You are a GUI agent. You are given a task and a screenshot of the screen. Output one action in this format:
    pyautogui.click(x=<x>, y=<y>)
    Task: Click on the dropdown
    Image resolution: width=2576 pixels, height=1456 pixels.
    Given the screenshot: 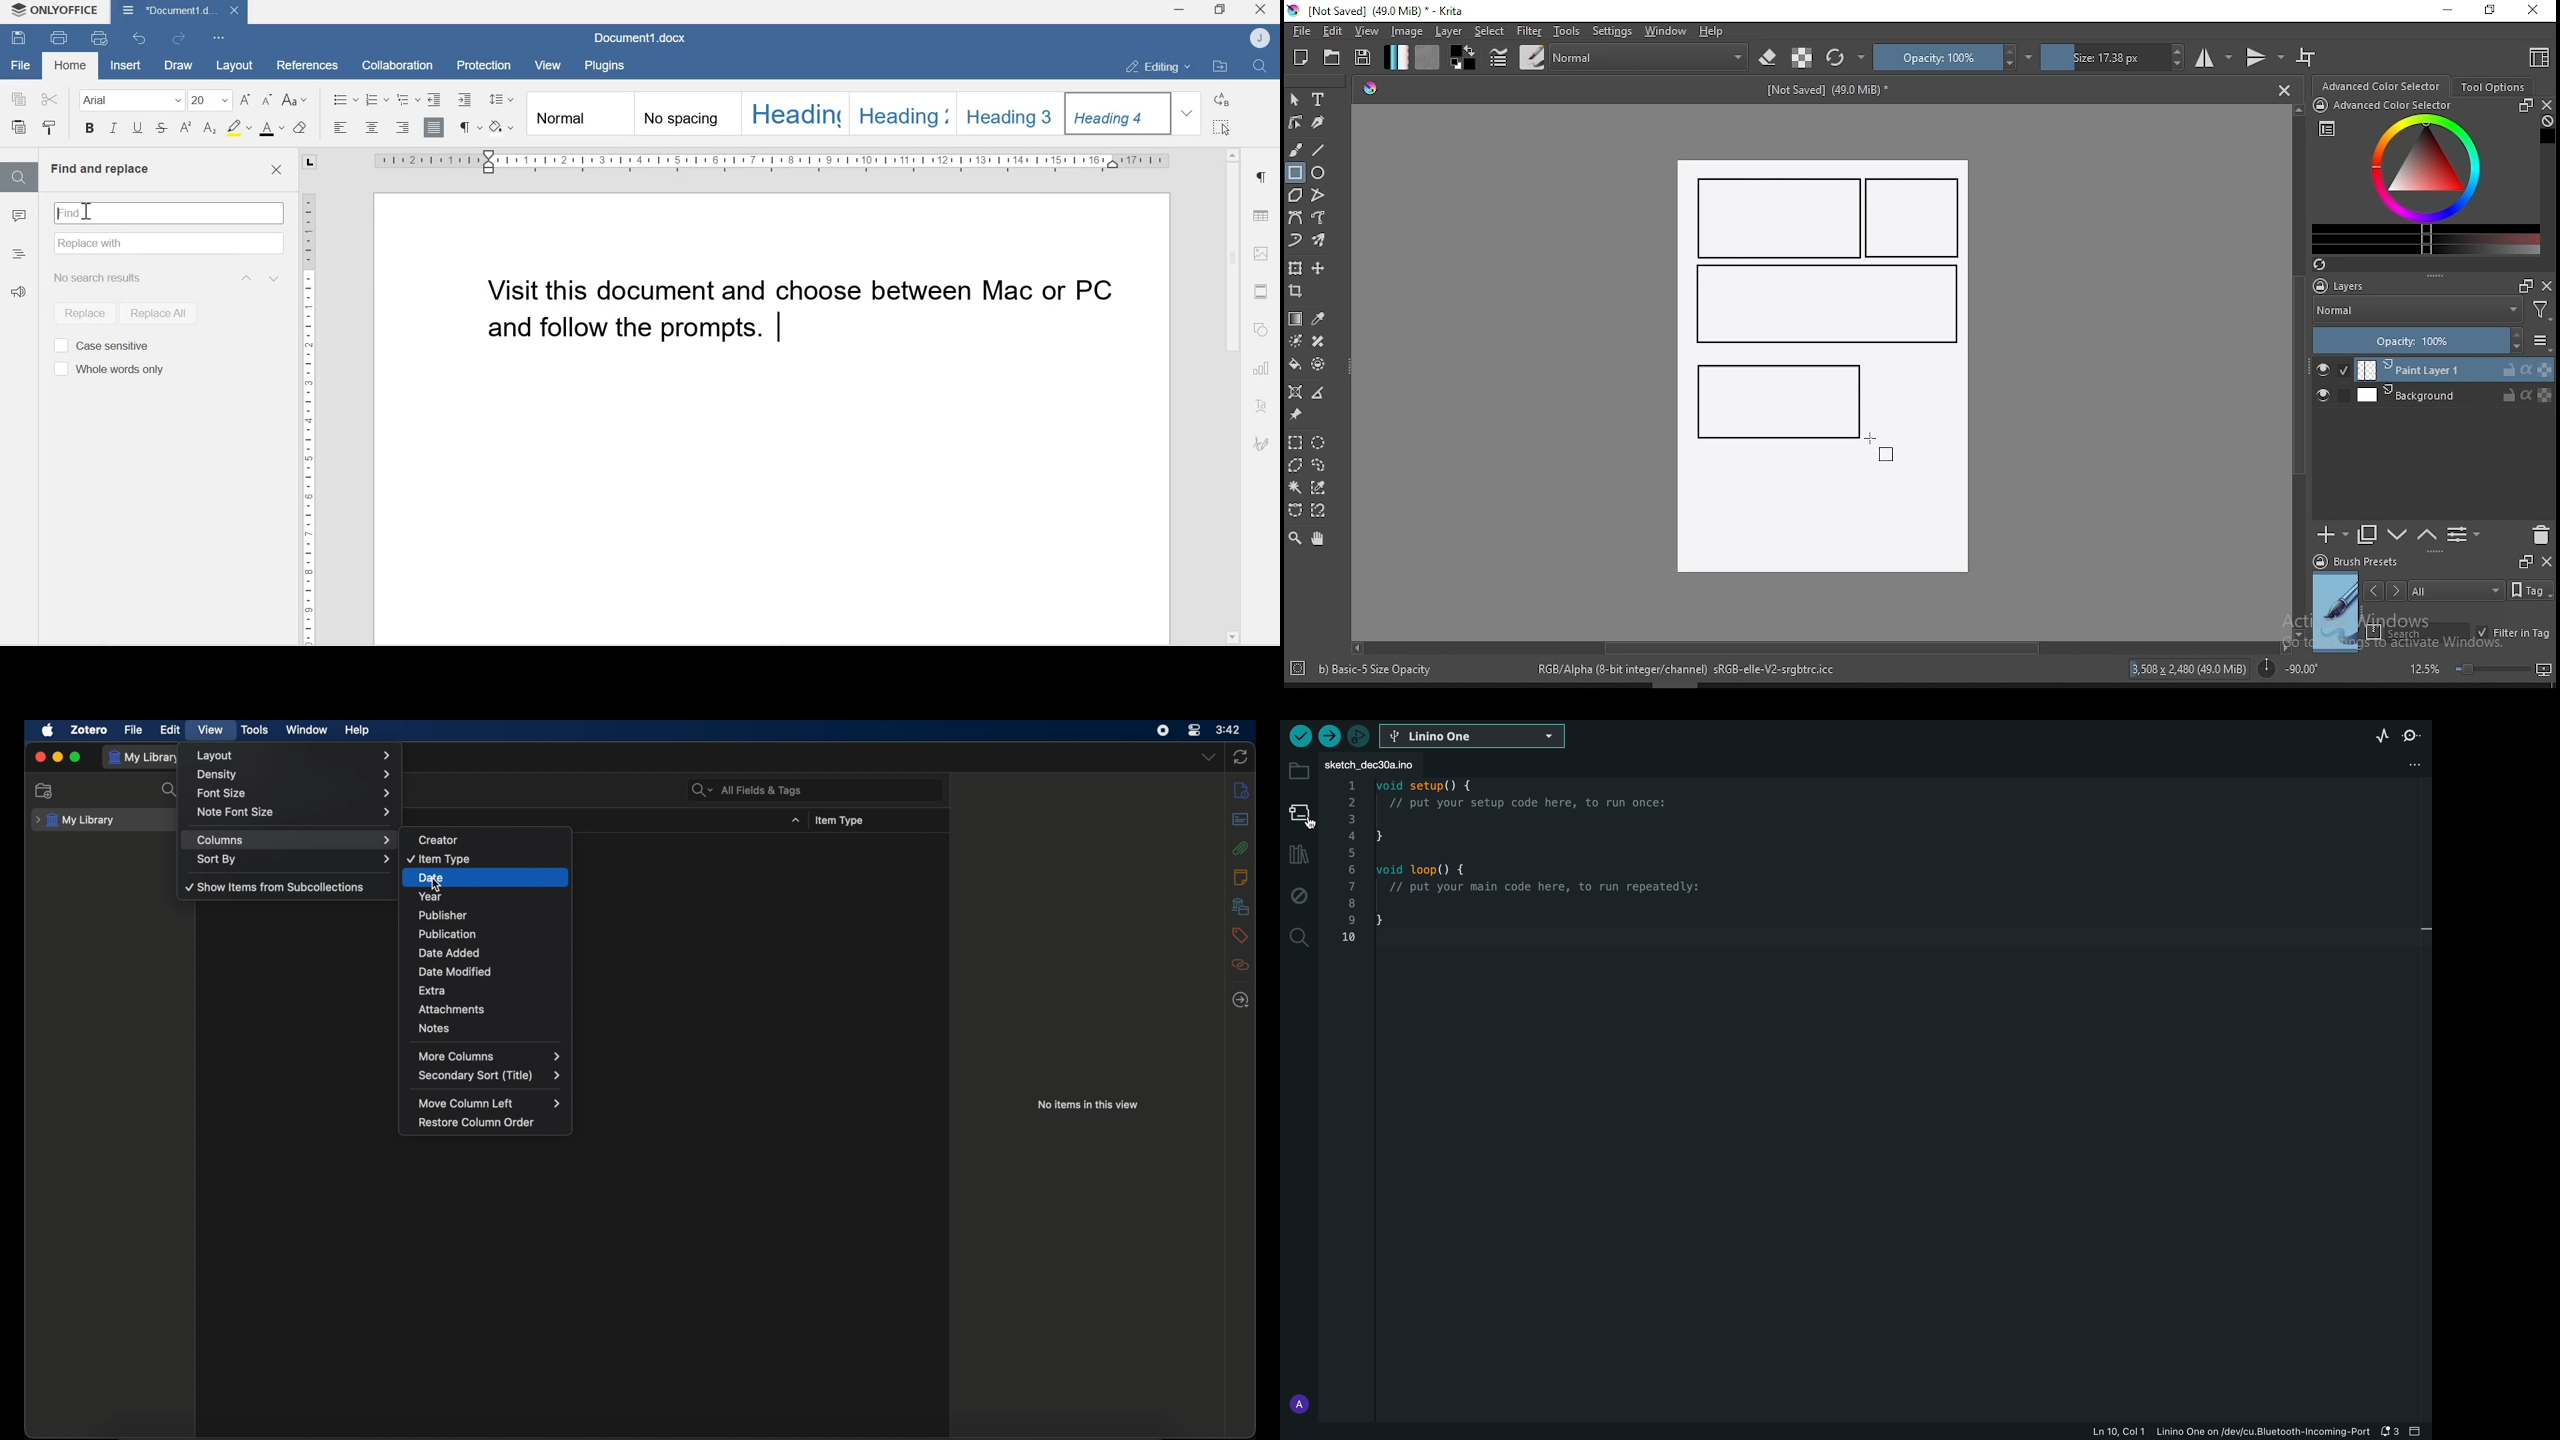 What is the action you would take?
    pyautogui.click(x=796, y=820)
    